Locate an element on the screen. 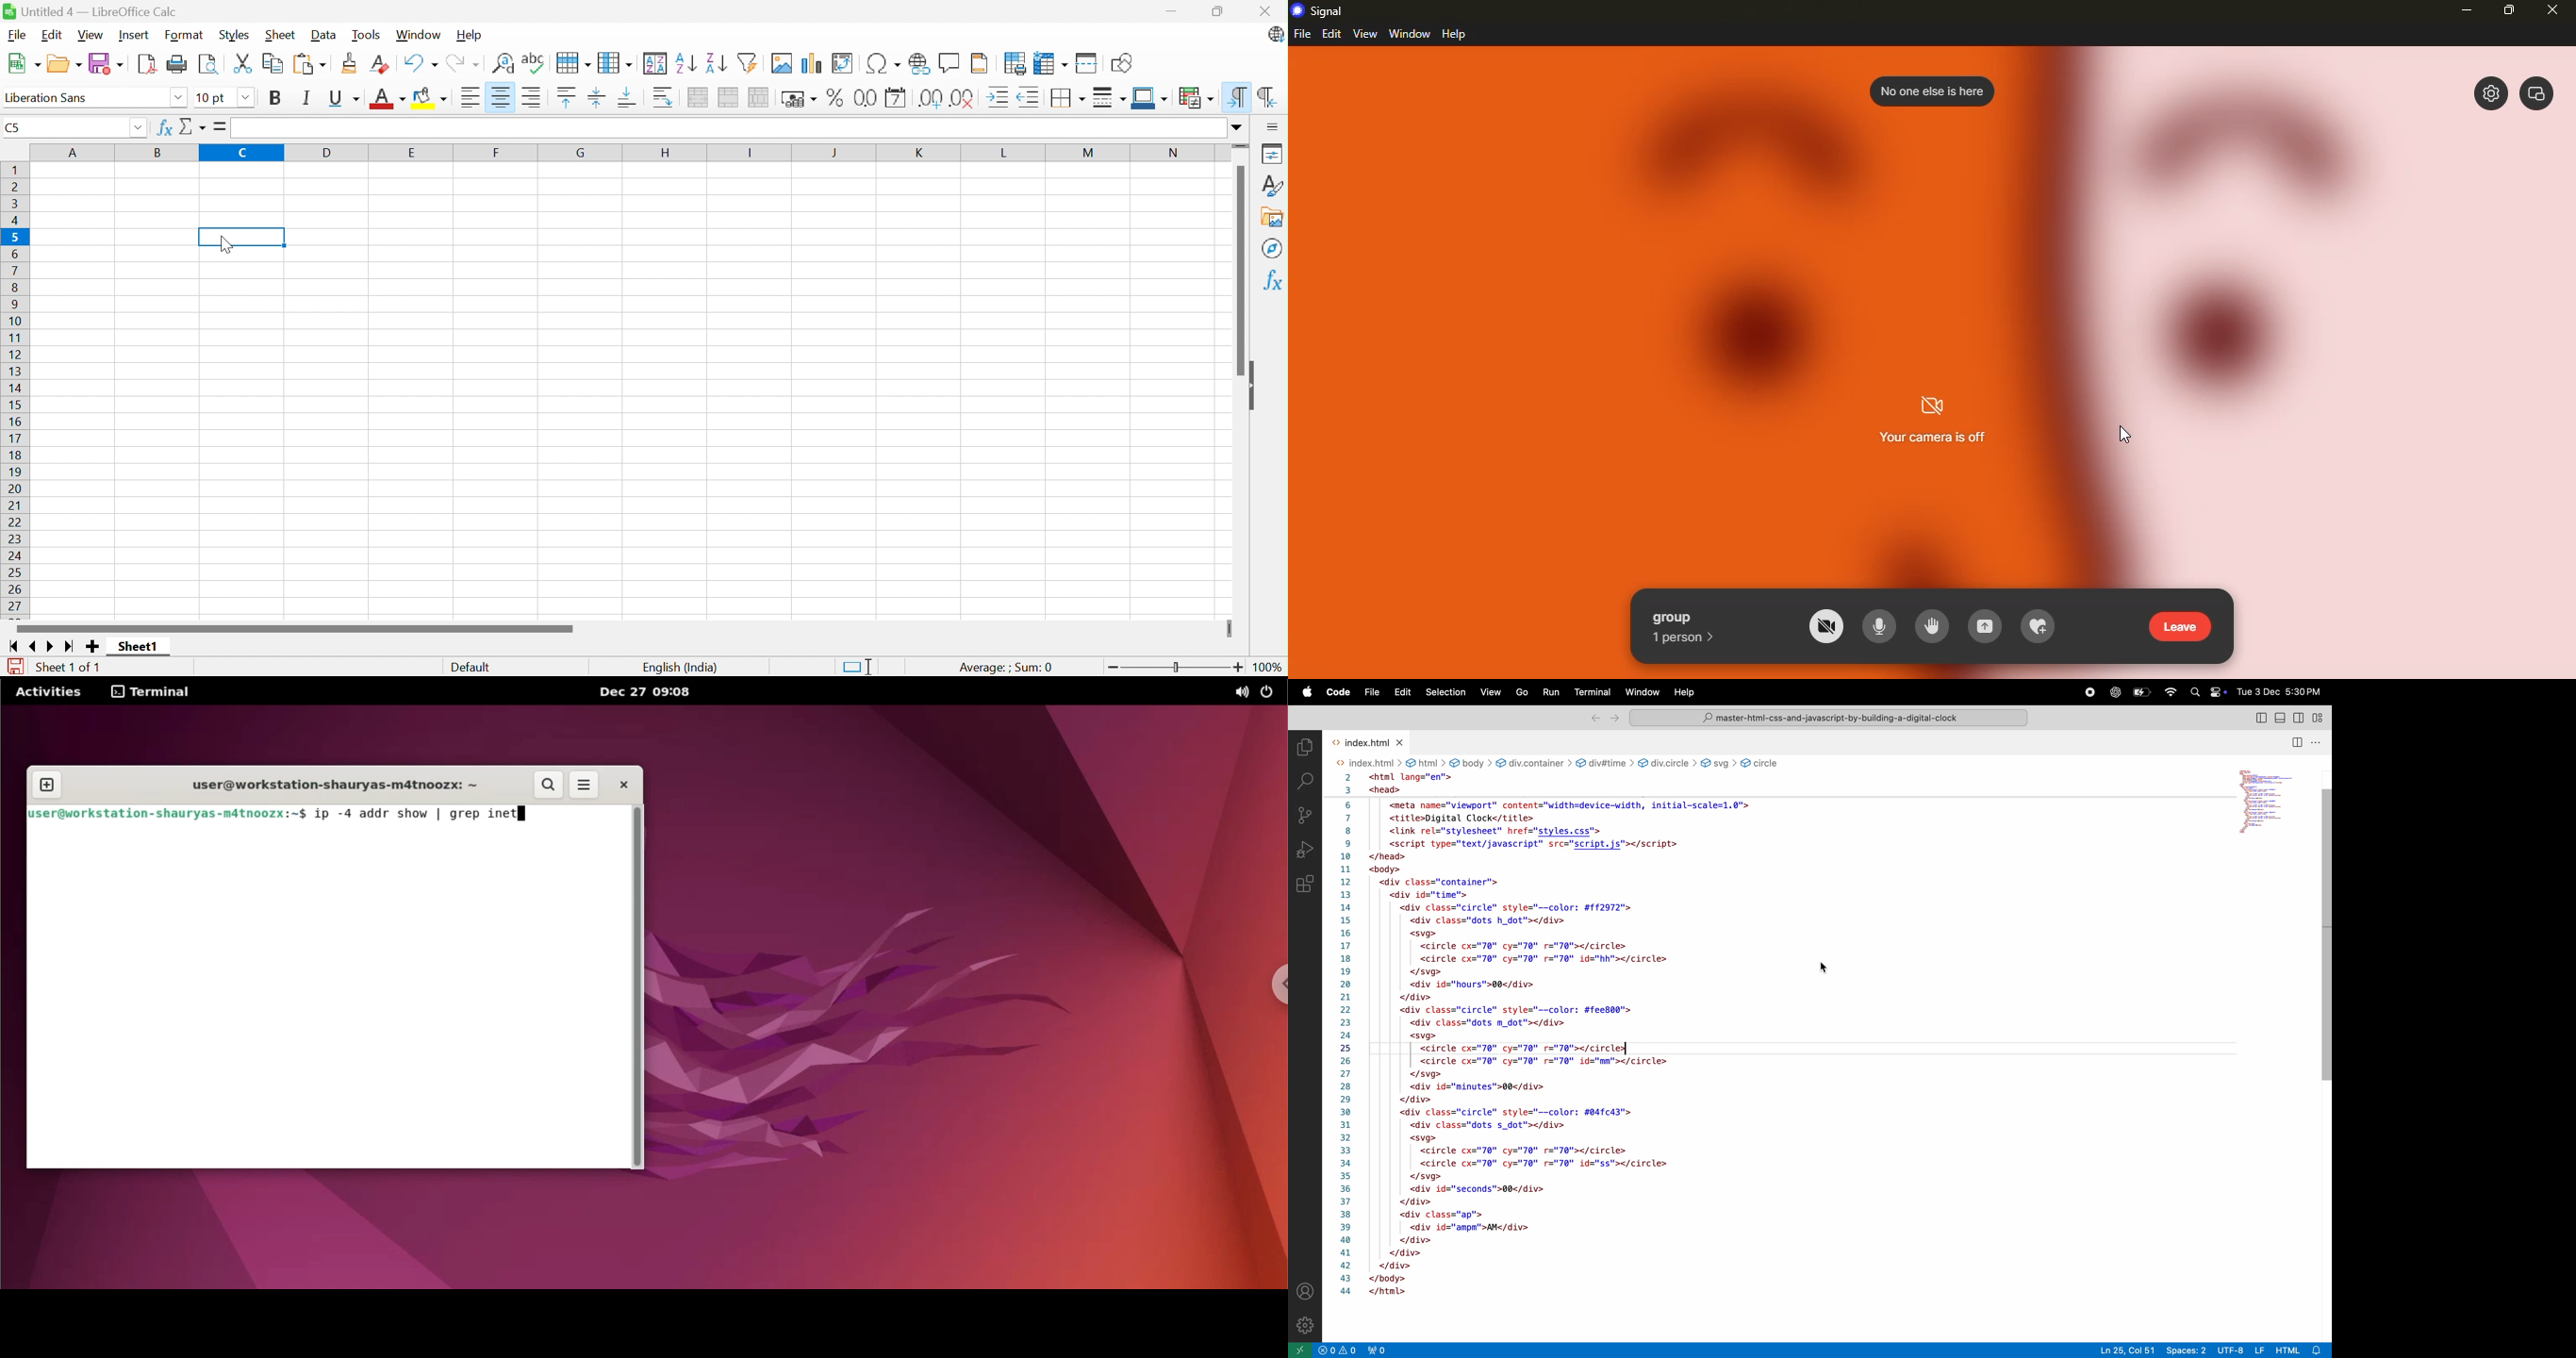 The width and height of the screenshot is (2576, 1372). leave is located at coordinates (2181, 625).